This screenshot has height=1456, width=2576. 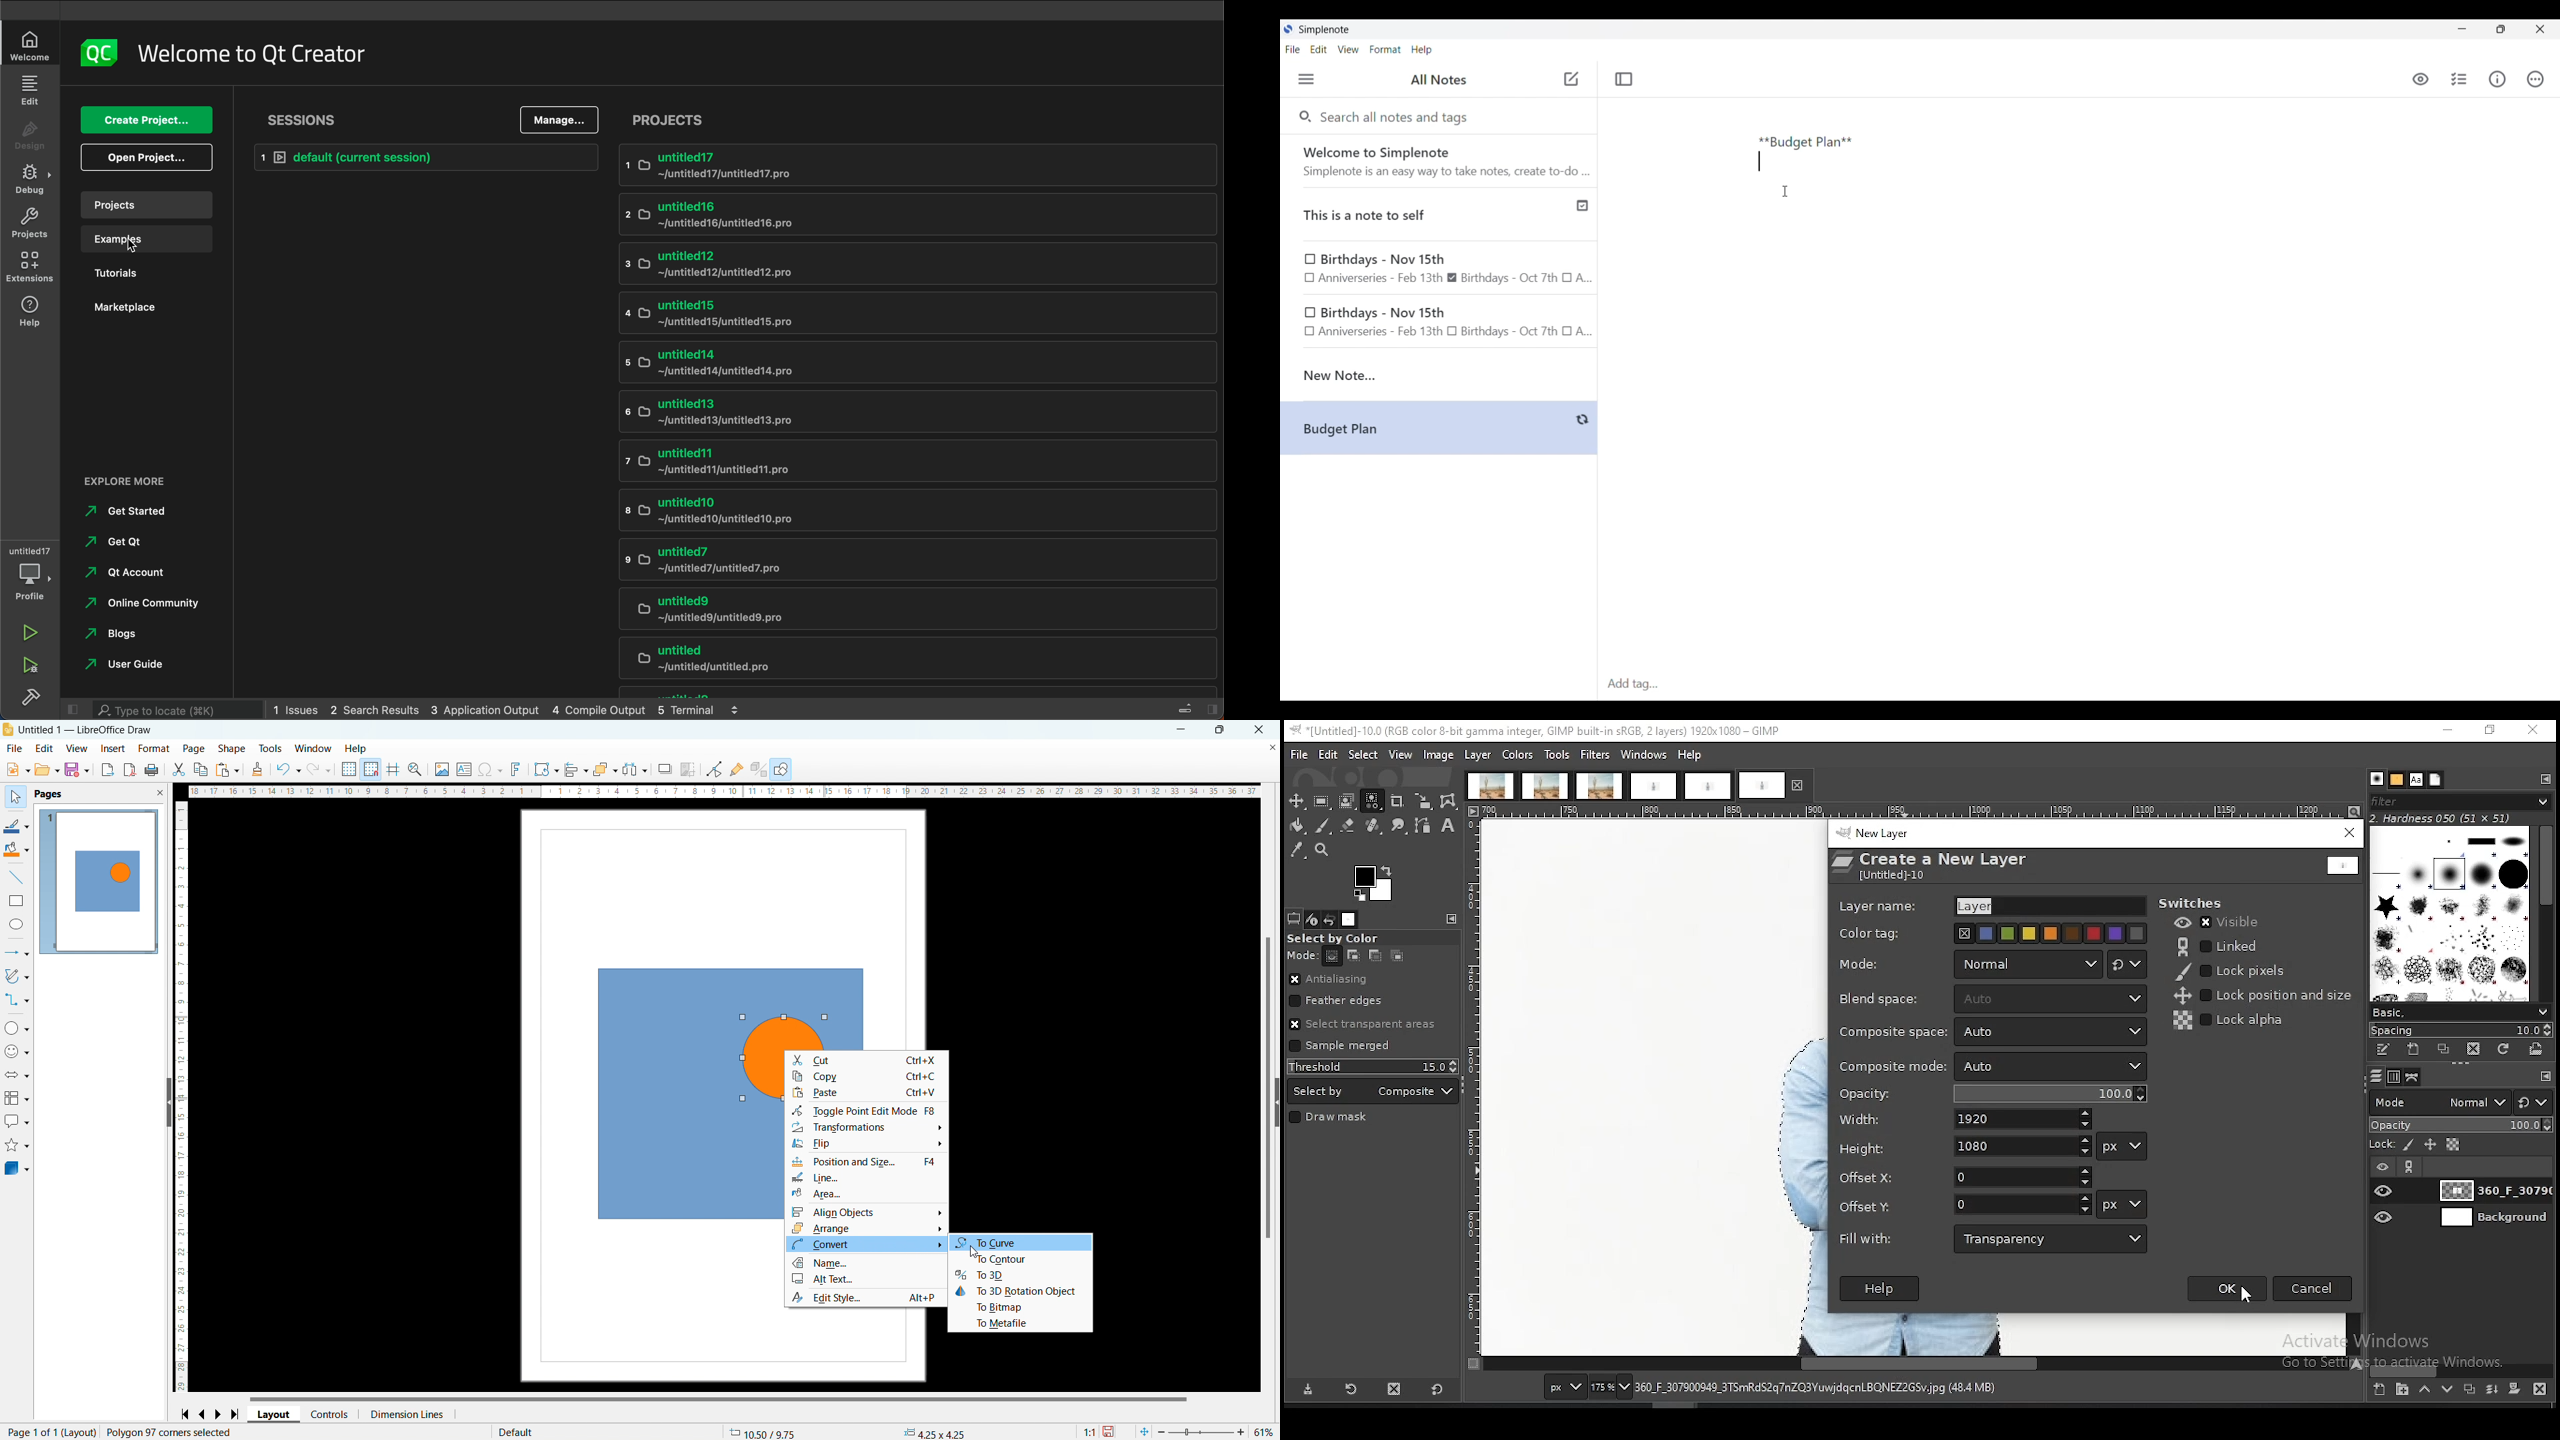 What do you see at coordinates (313, 749) in the screenshot?
I see `window` at bounding box center [313, 749].